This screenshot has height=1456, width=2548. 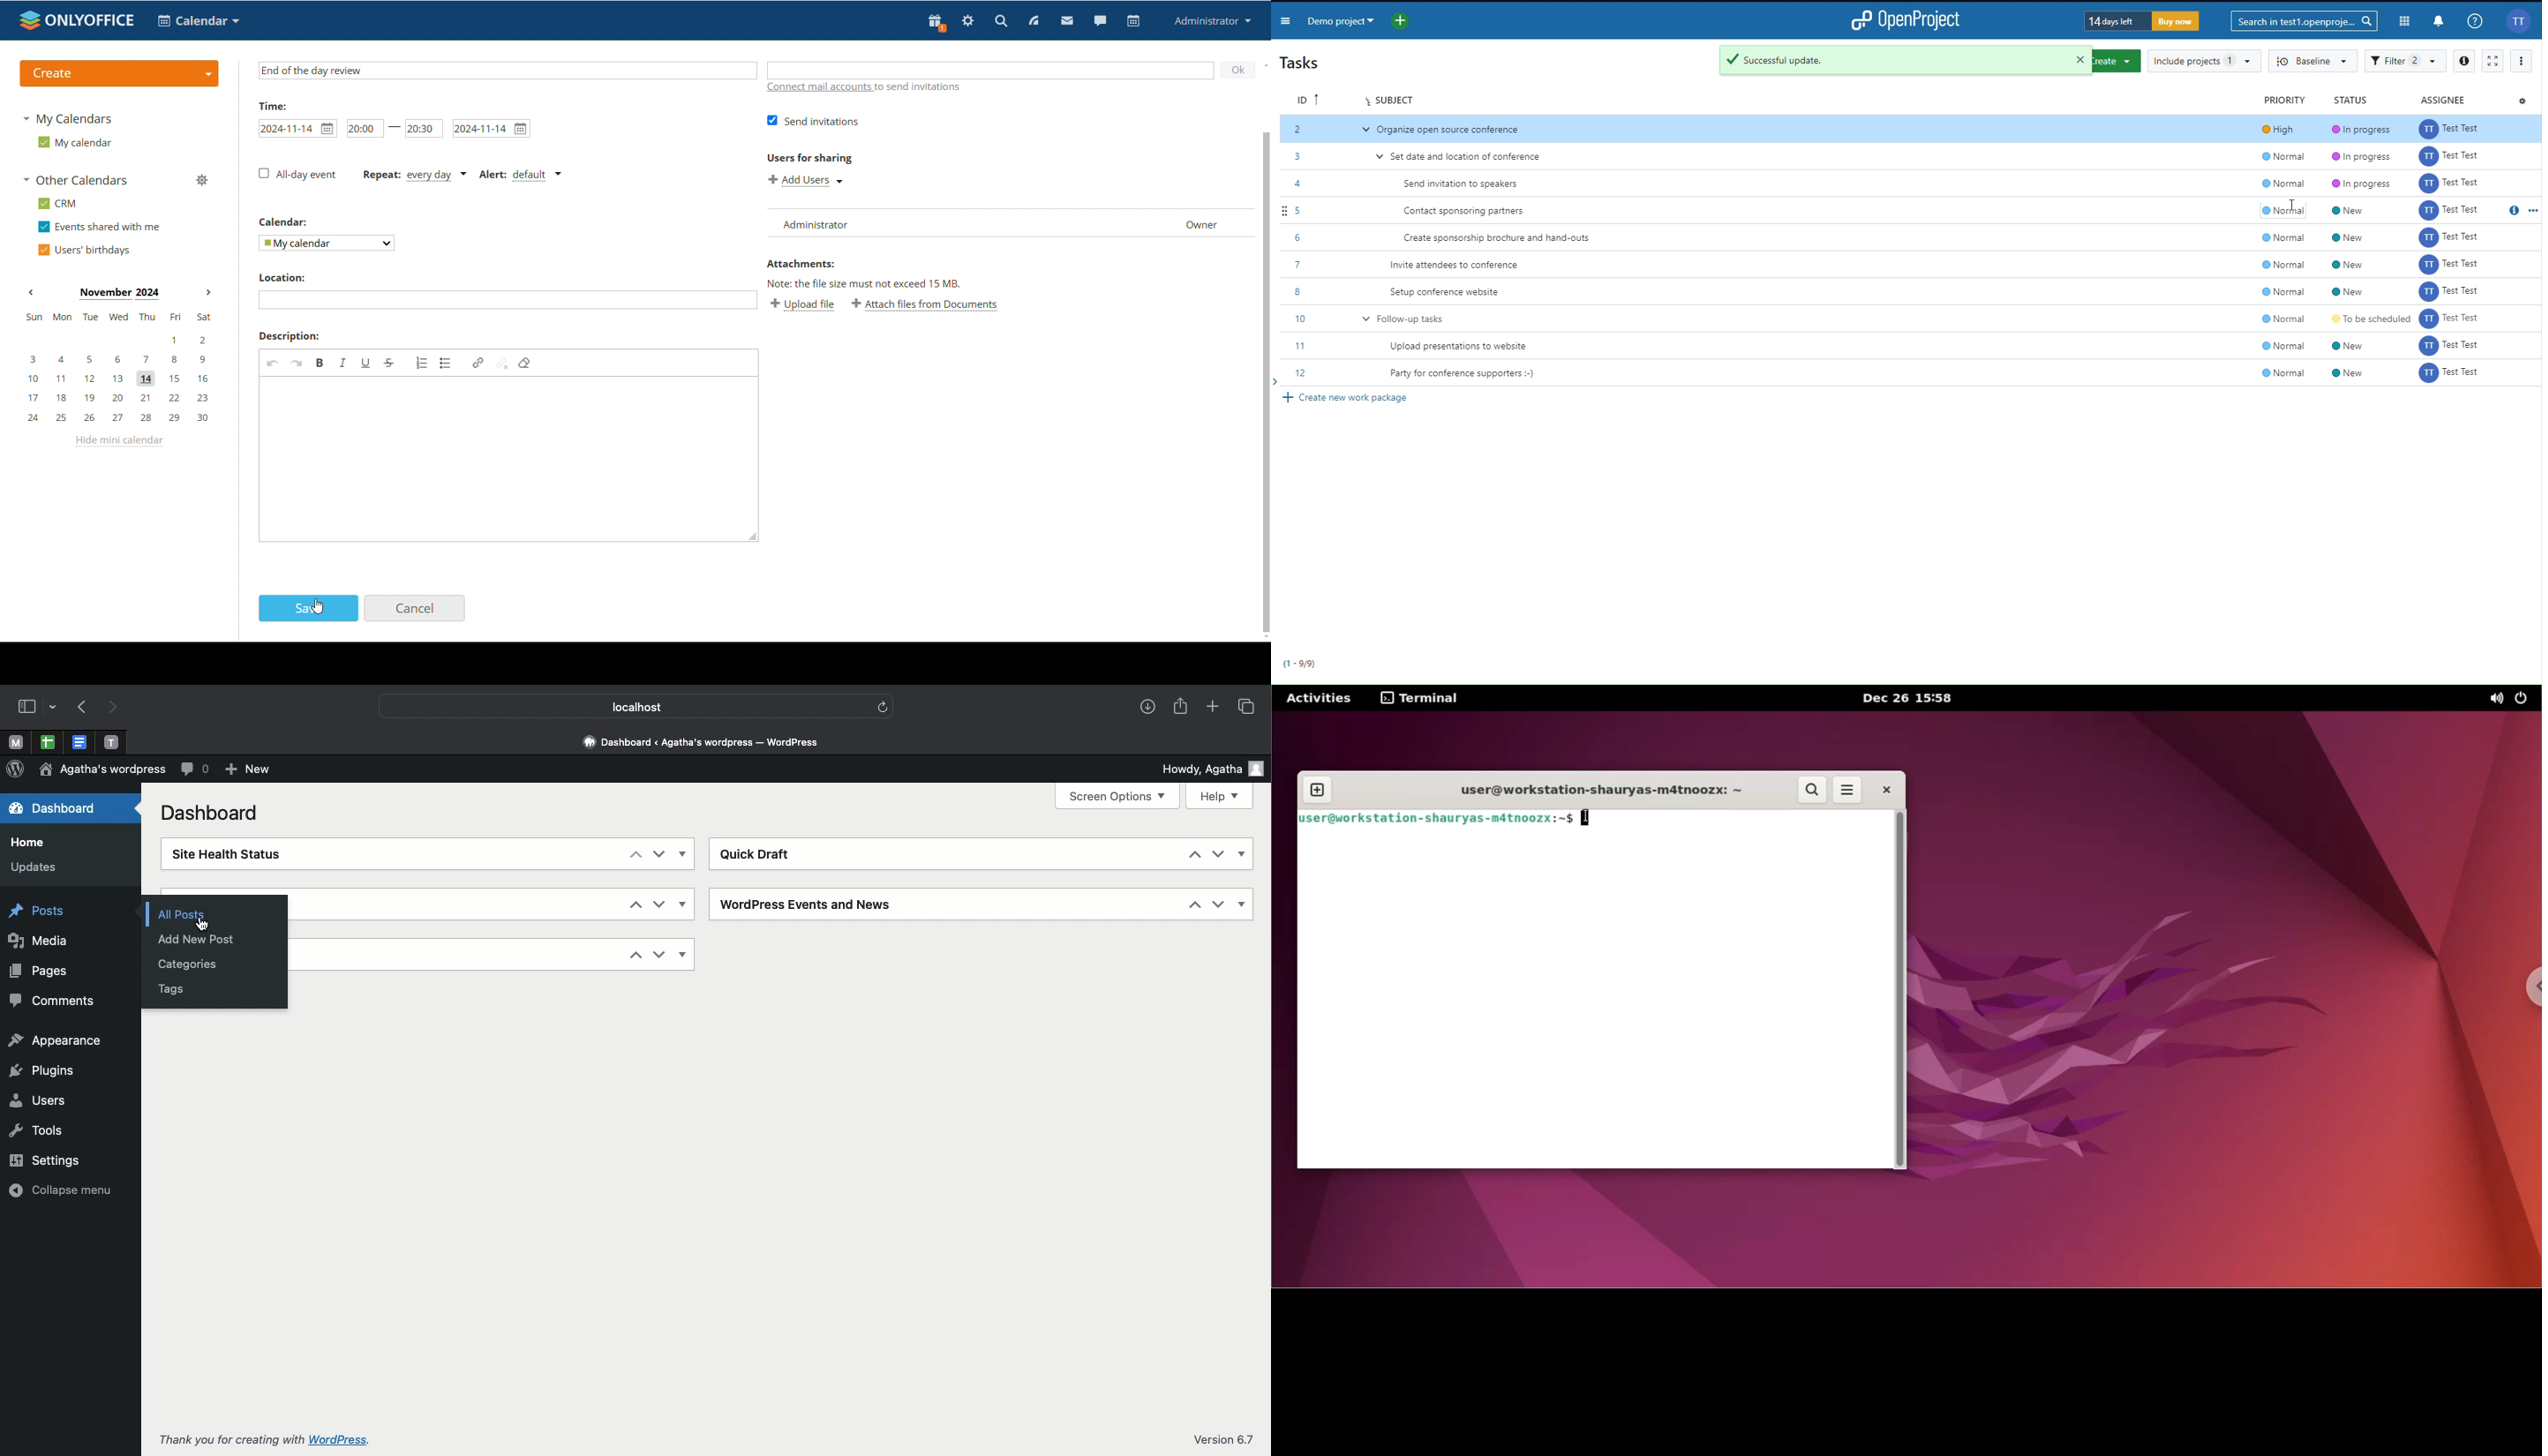 I want to click on Media, so click(x=43, y=943).